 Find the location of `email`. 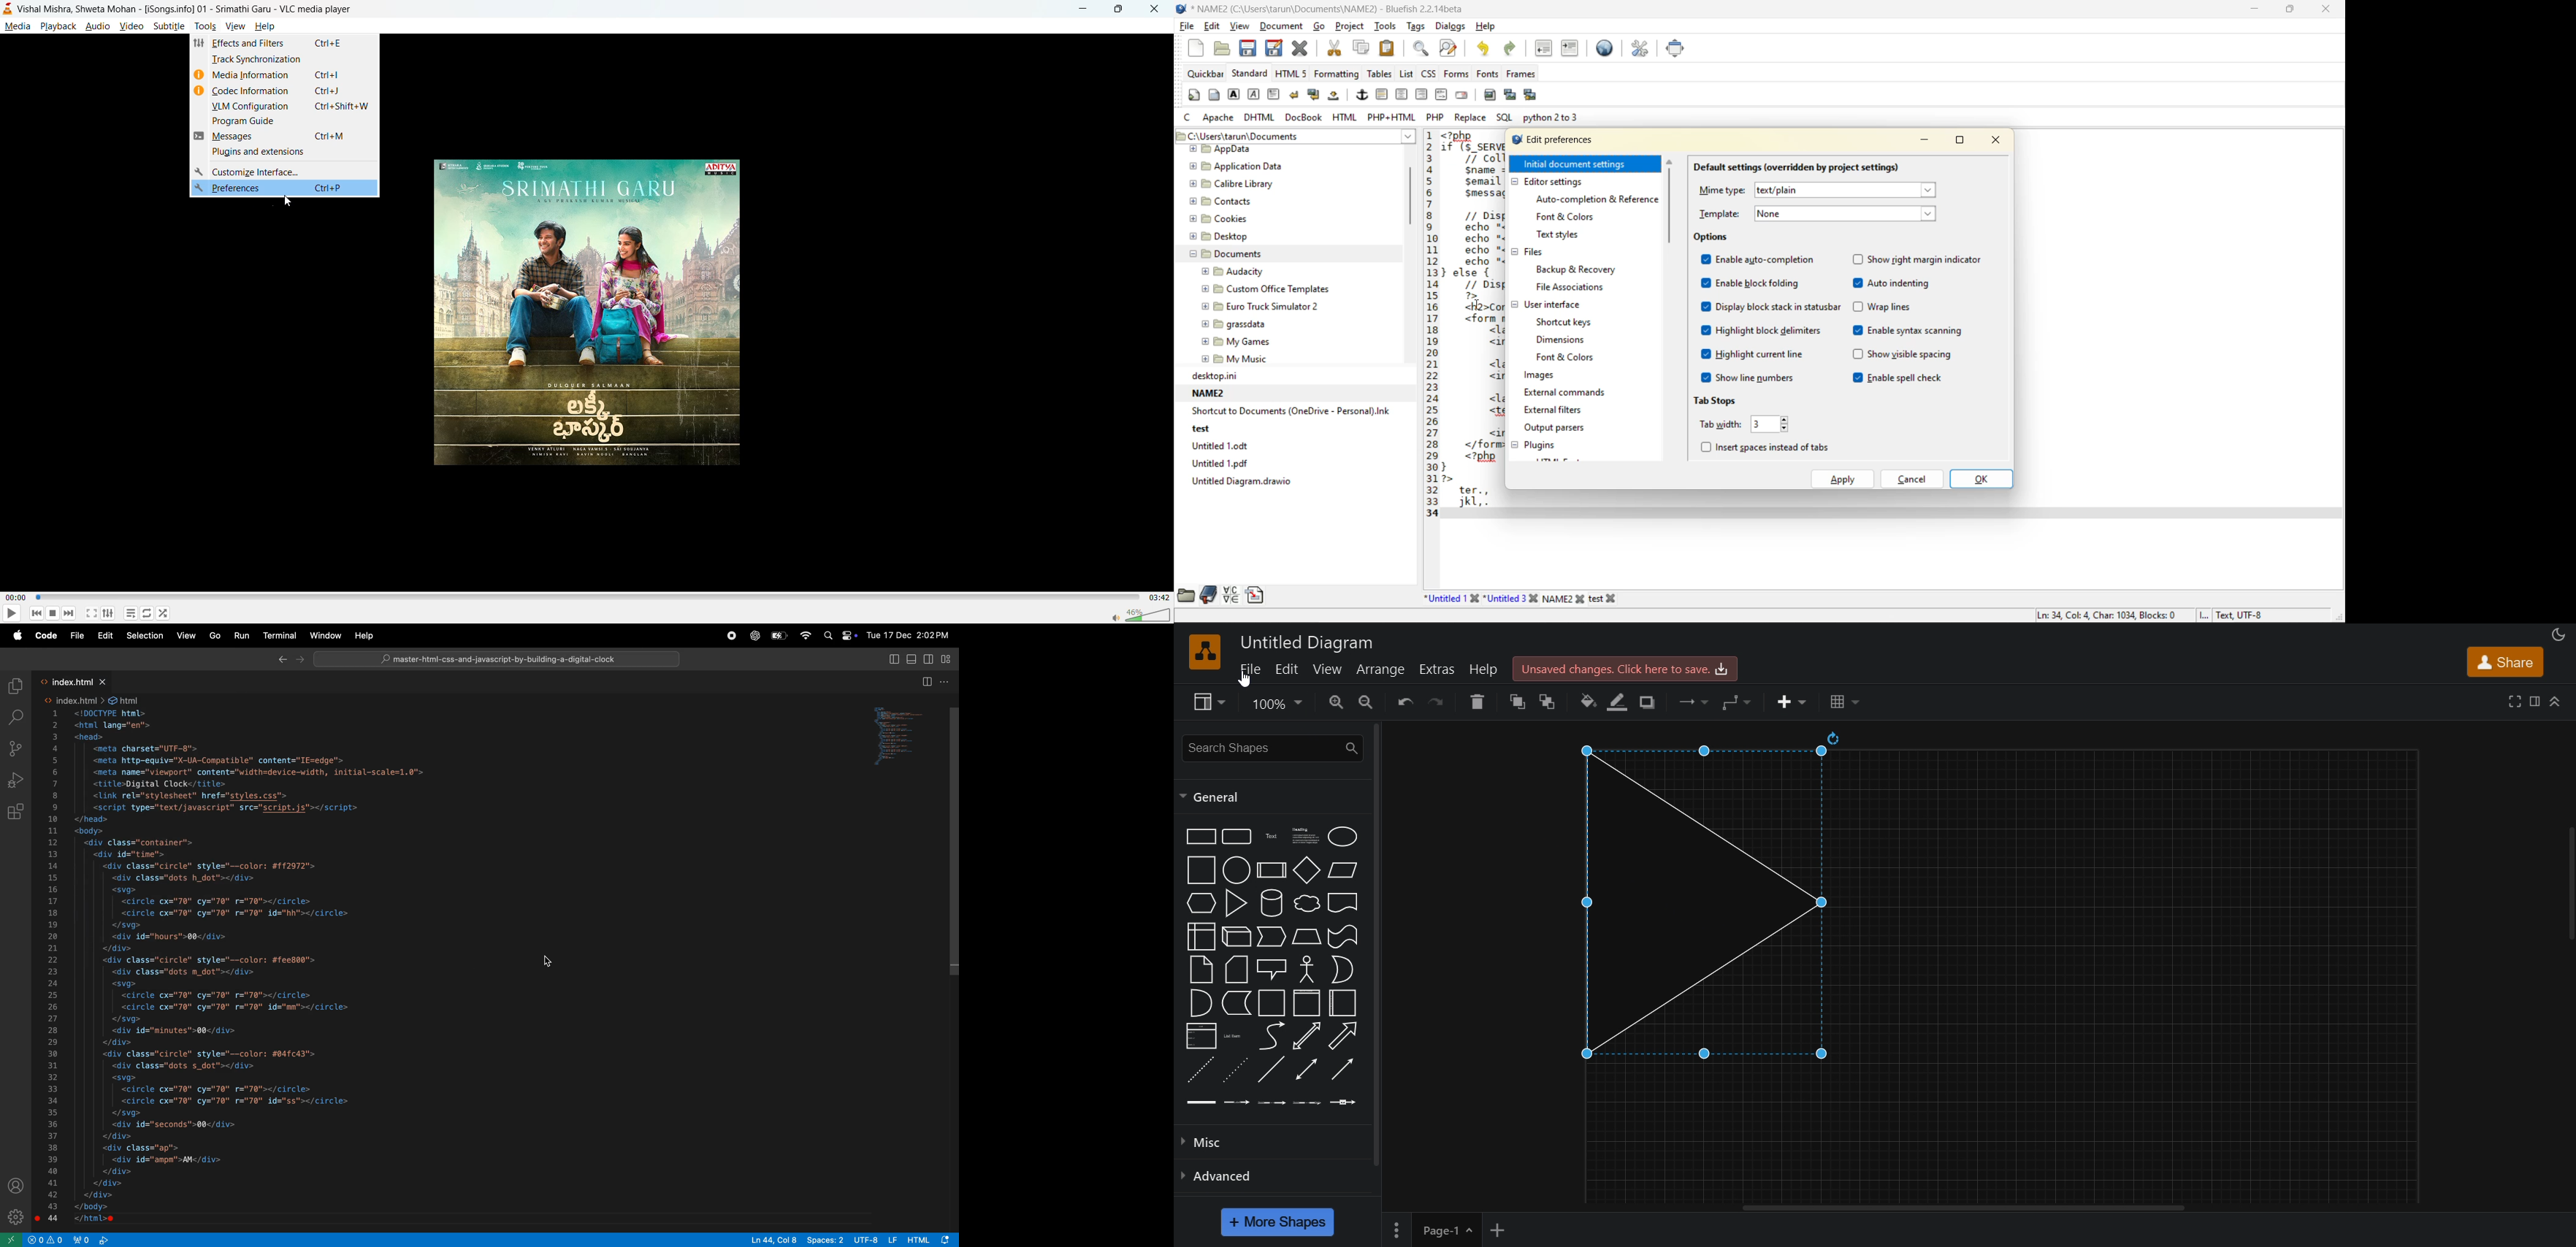

email is located at coordinates (1464, 95).